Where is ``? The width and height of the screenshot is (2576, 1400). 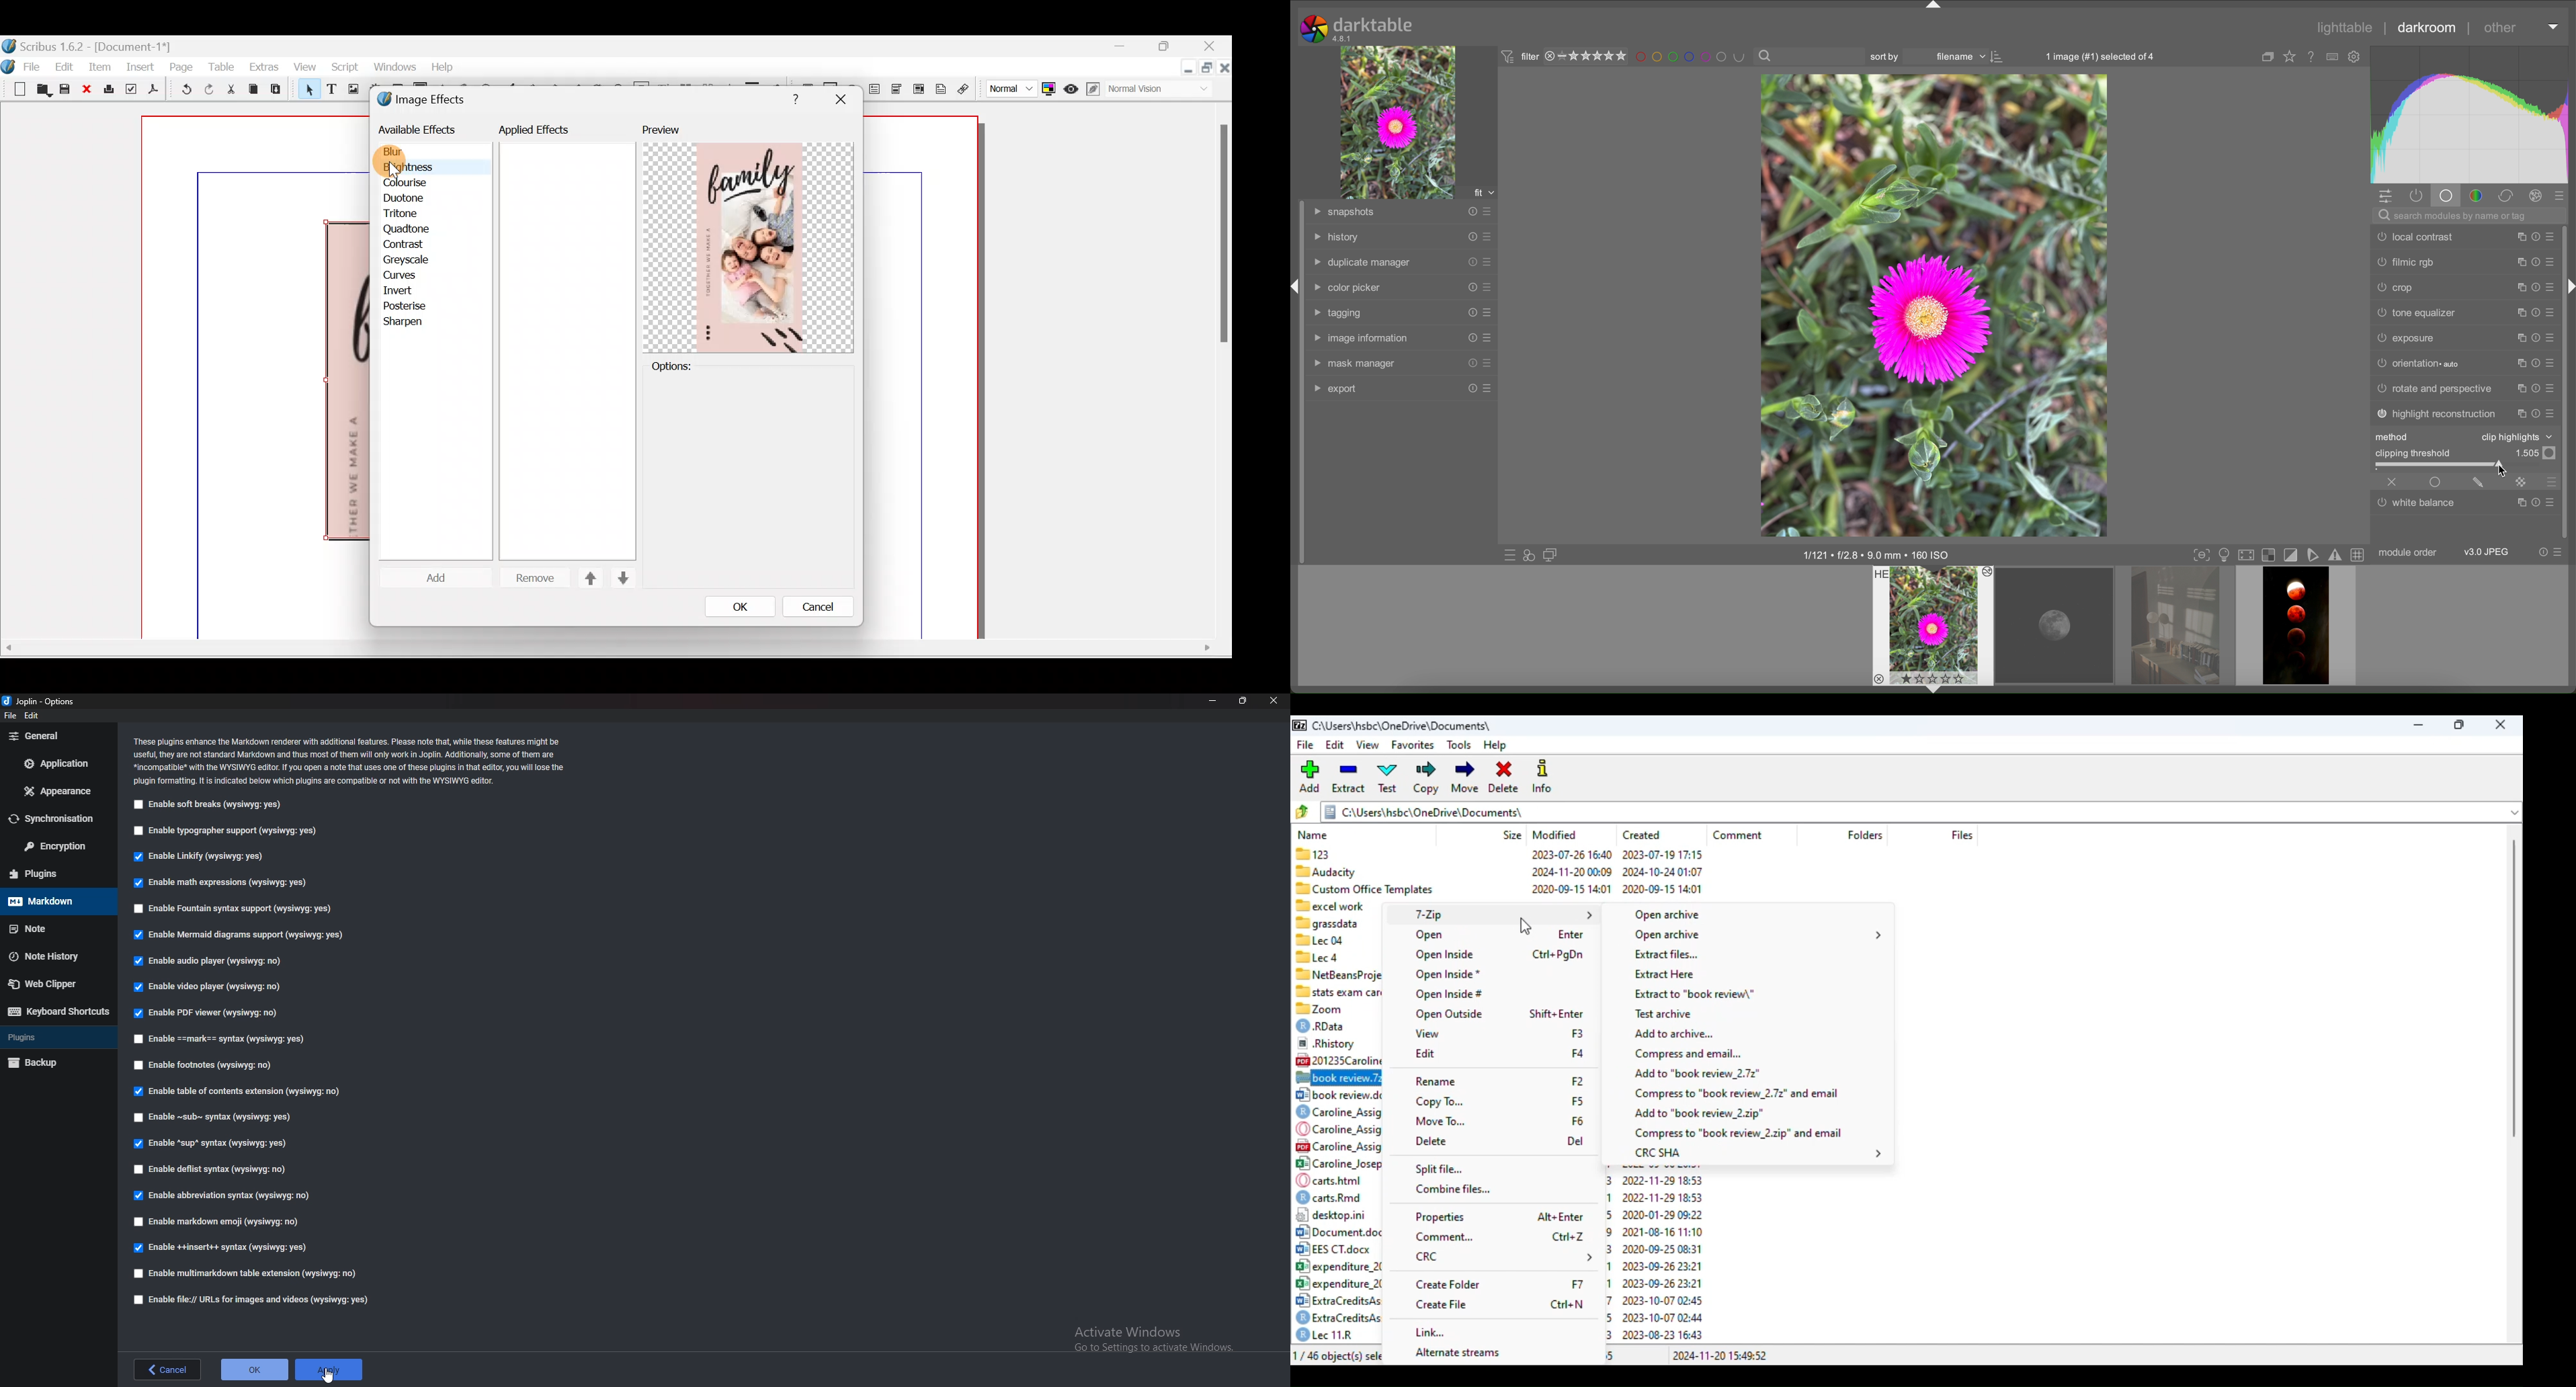
 is located at coordinates (609, 648).